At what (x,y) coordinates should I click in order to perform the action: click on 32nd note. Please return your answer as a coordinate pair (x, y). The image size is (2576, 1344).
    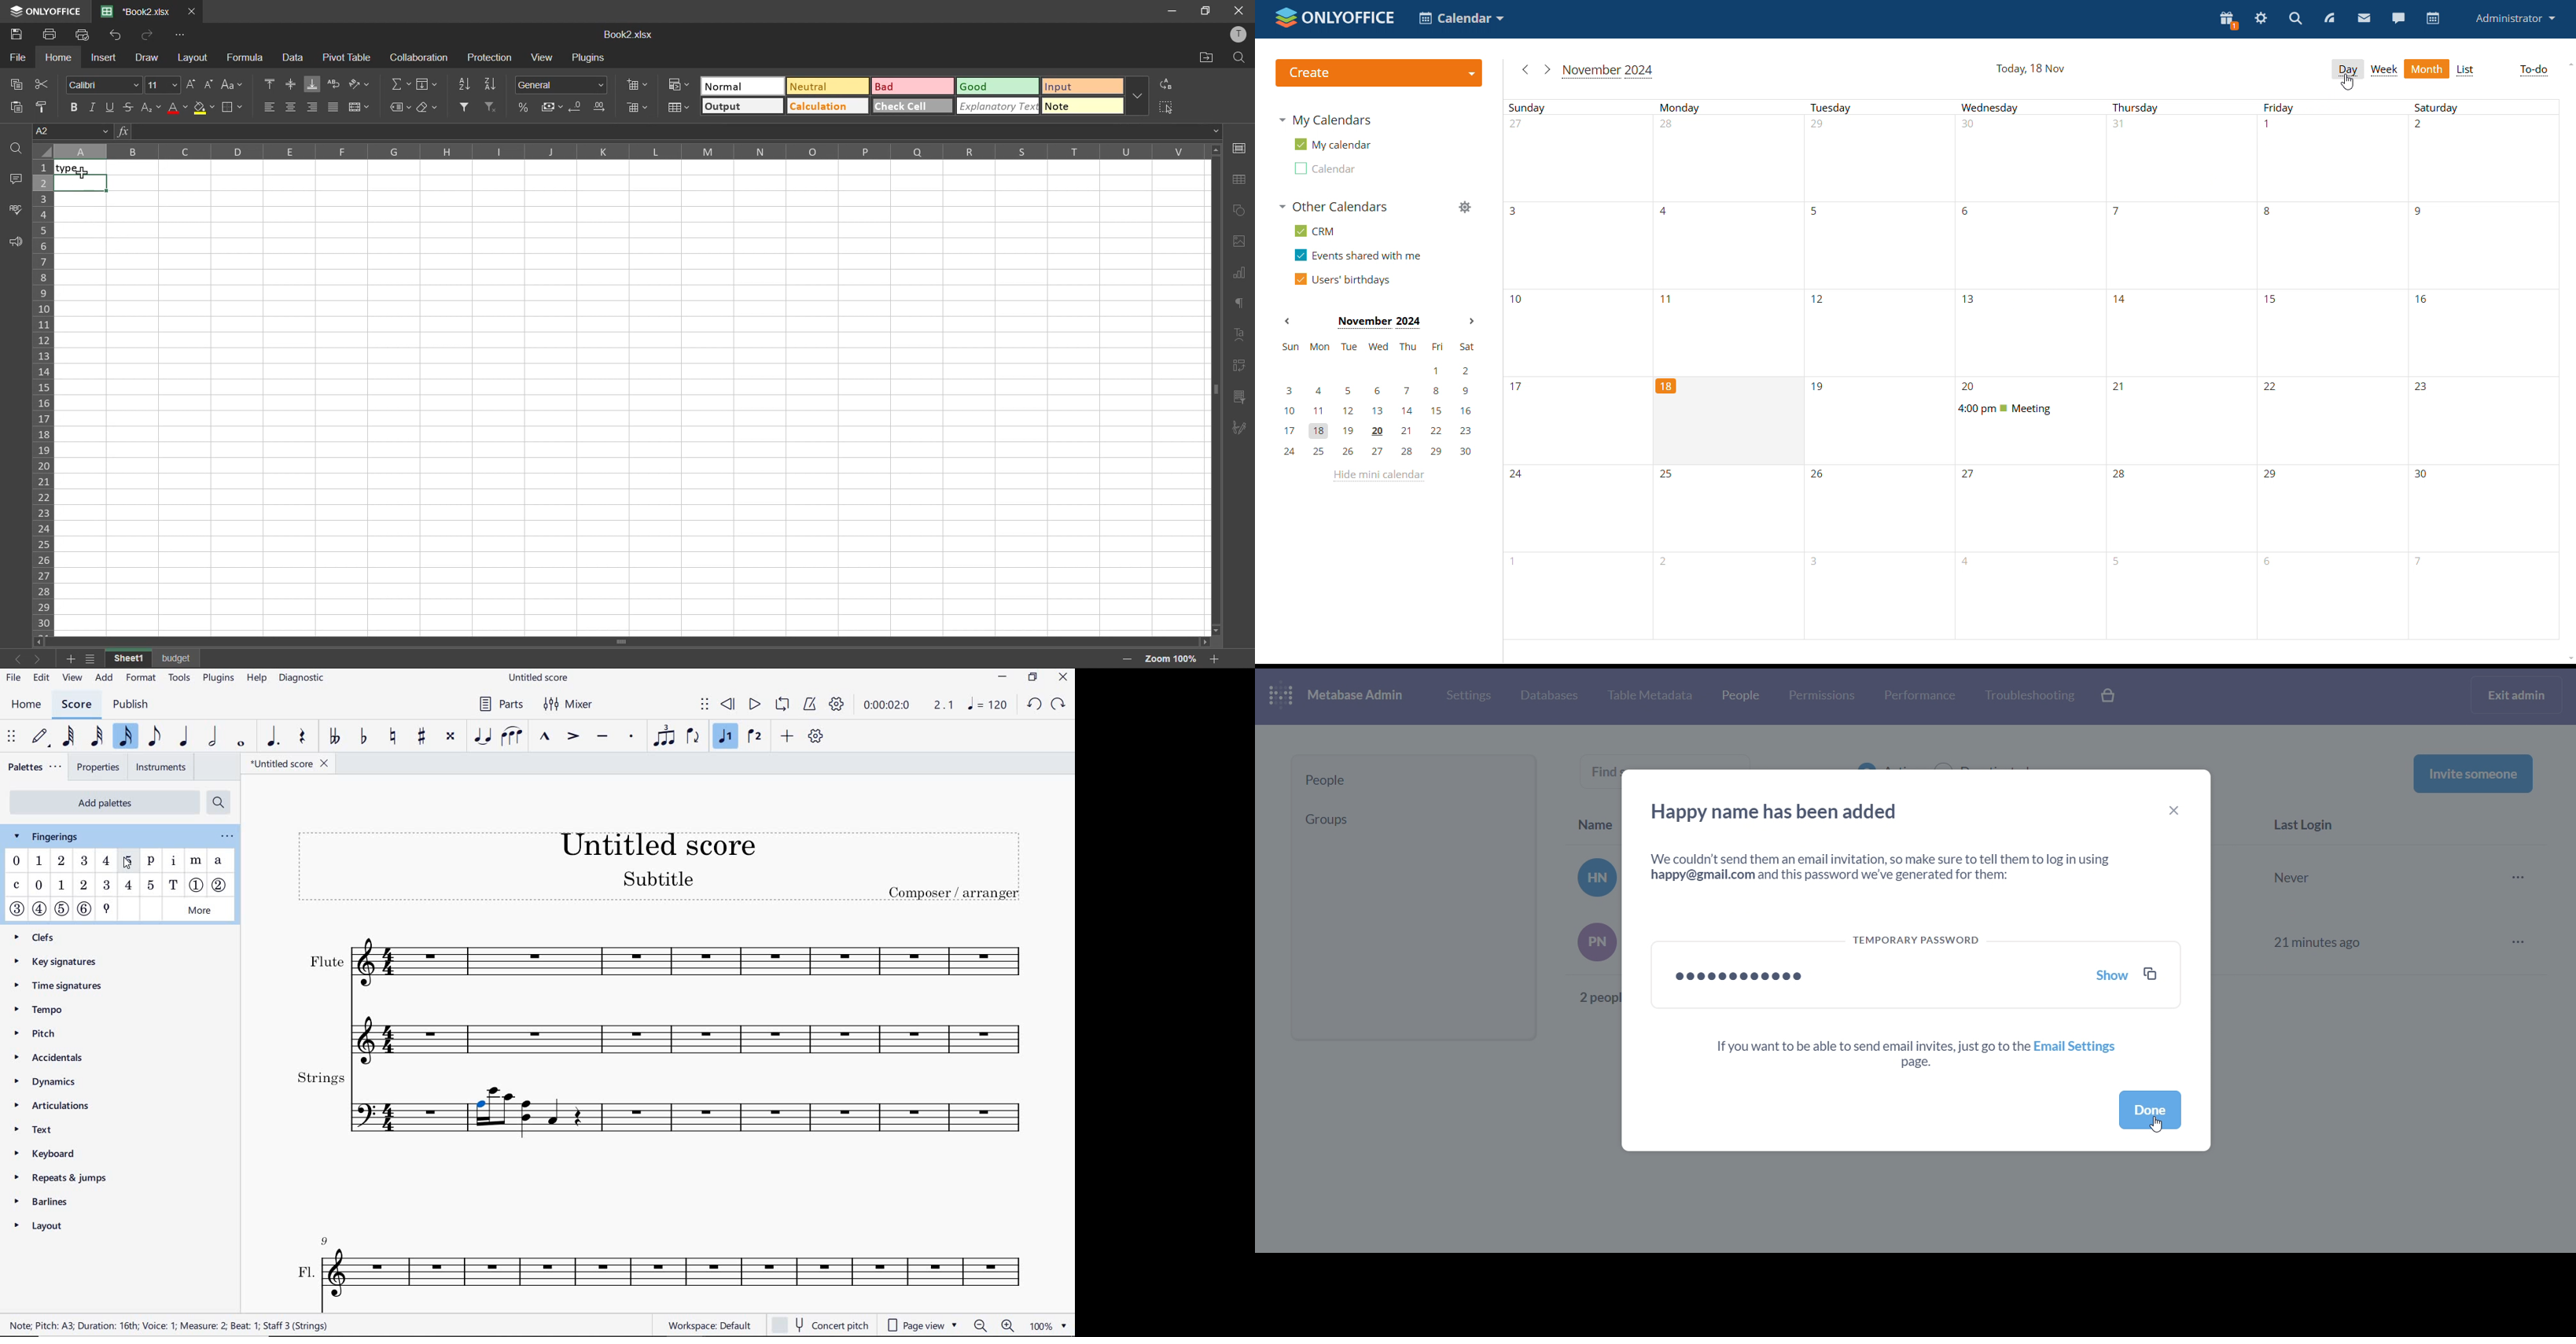
    Looking at the image, I should click on (97, 735).